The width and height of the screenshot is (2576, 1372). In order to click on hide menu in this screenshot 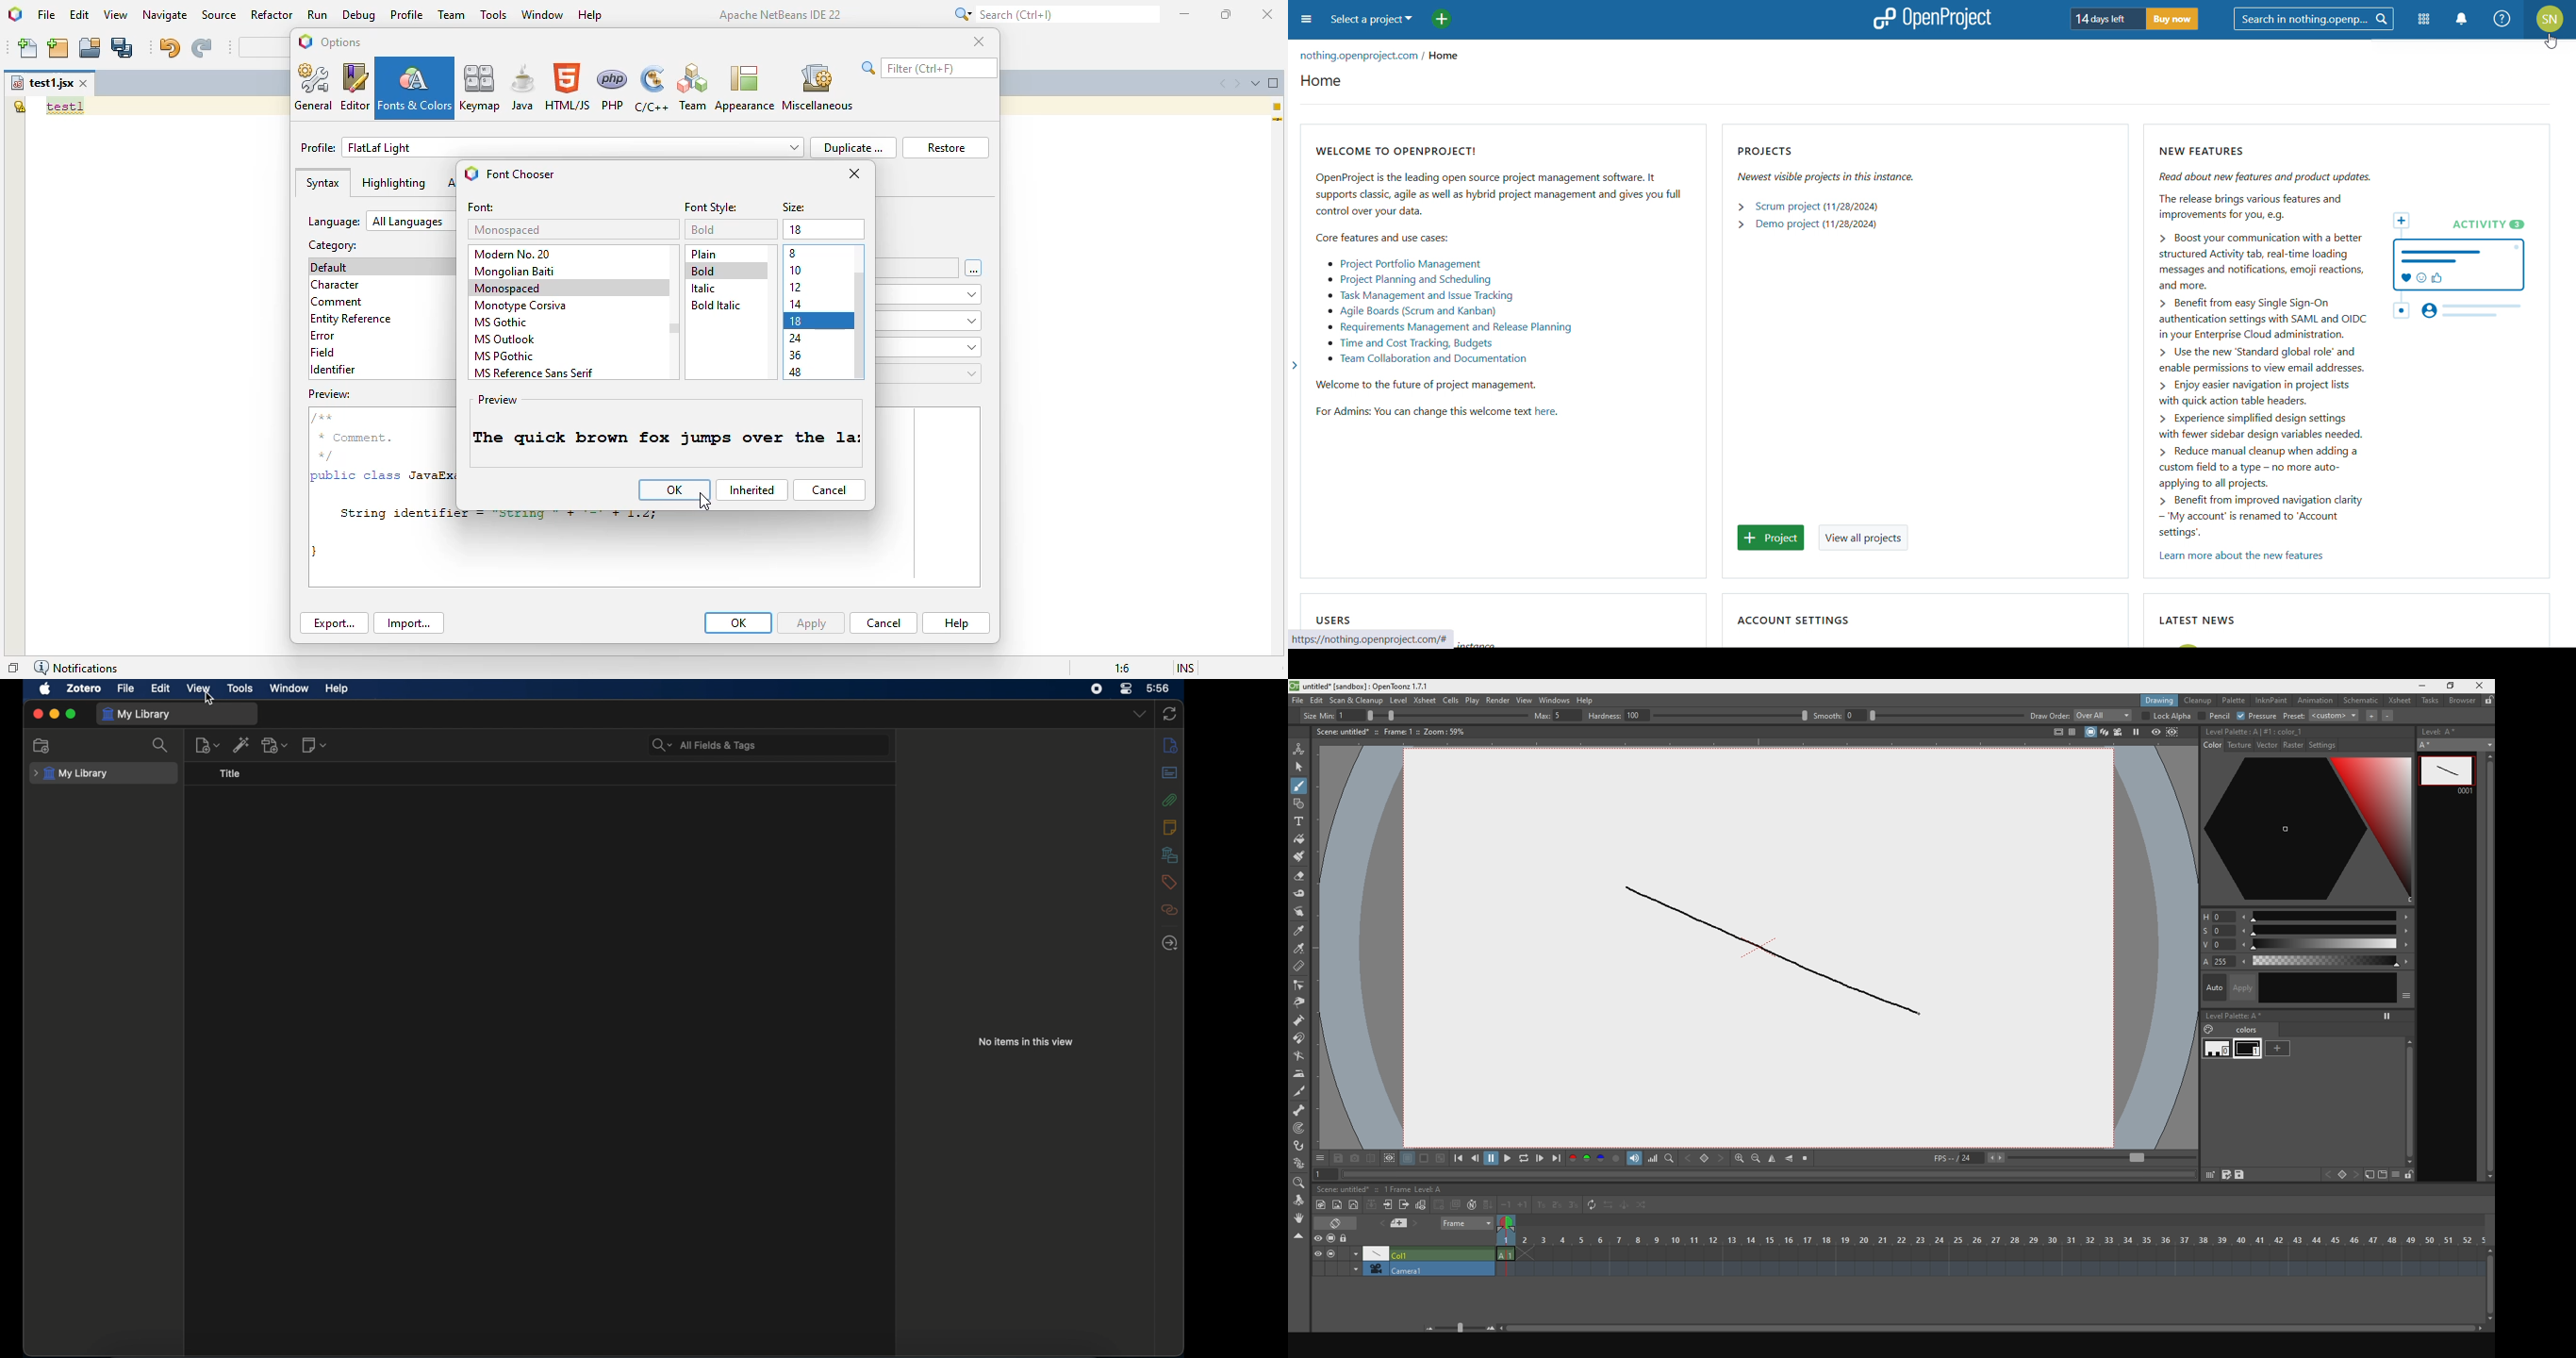, I will do `click(2395, 1174)`.